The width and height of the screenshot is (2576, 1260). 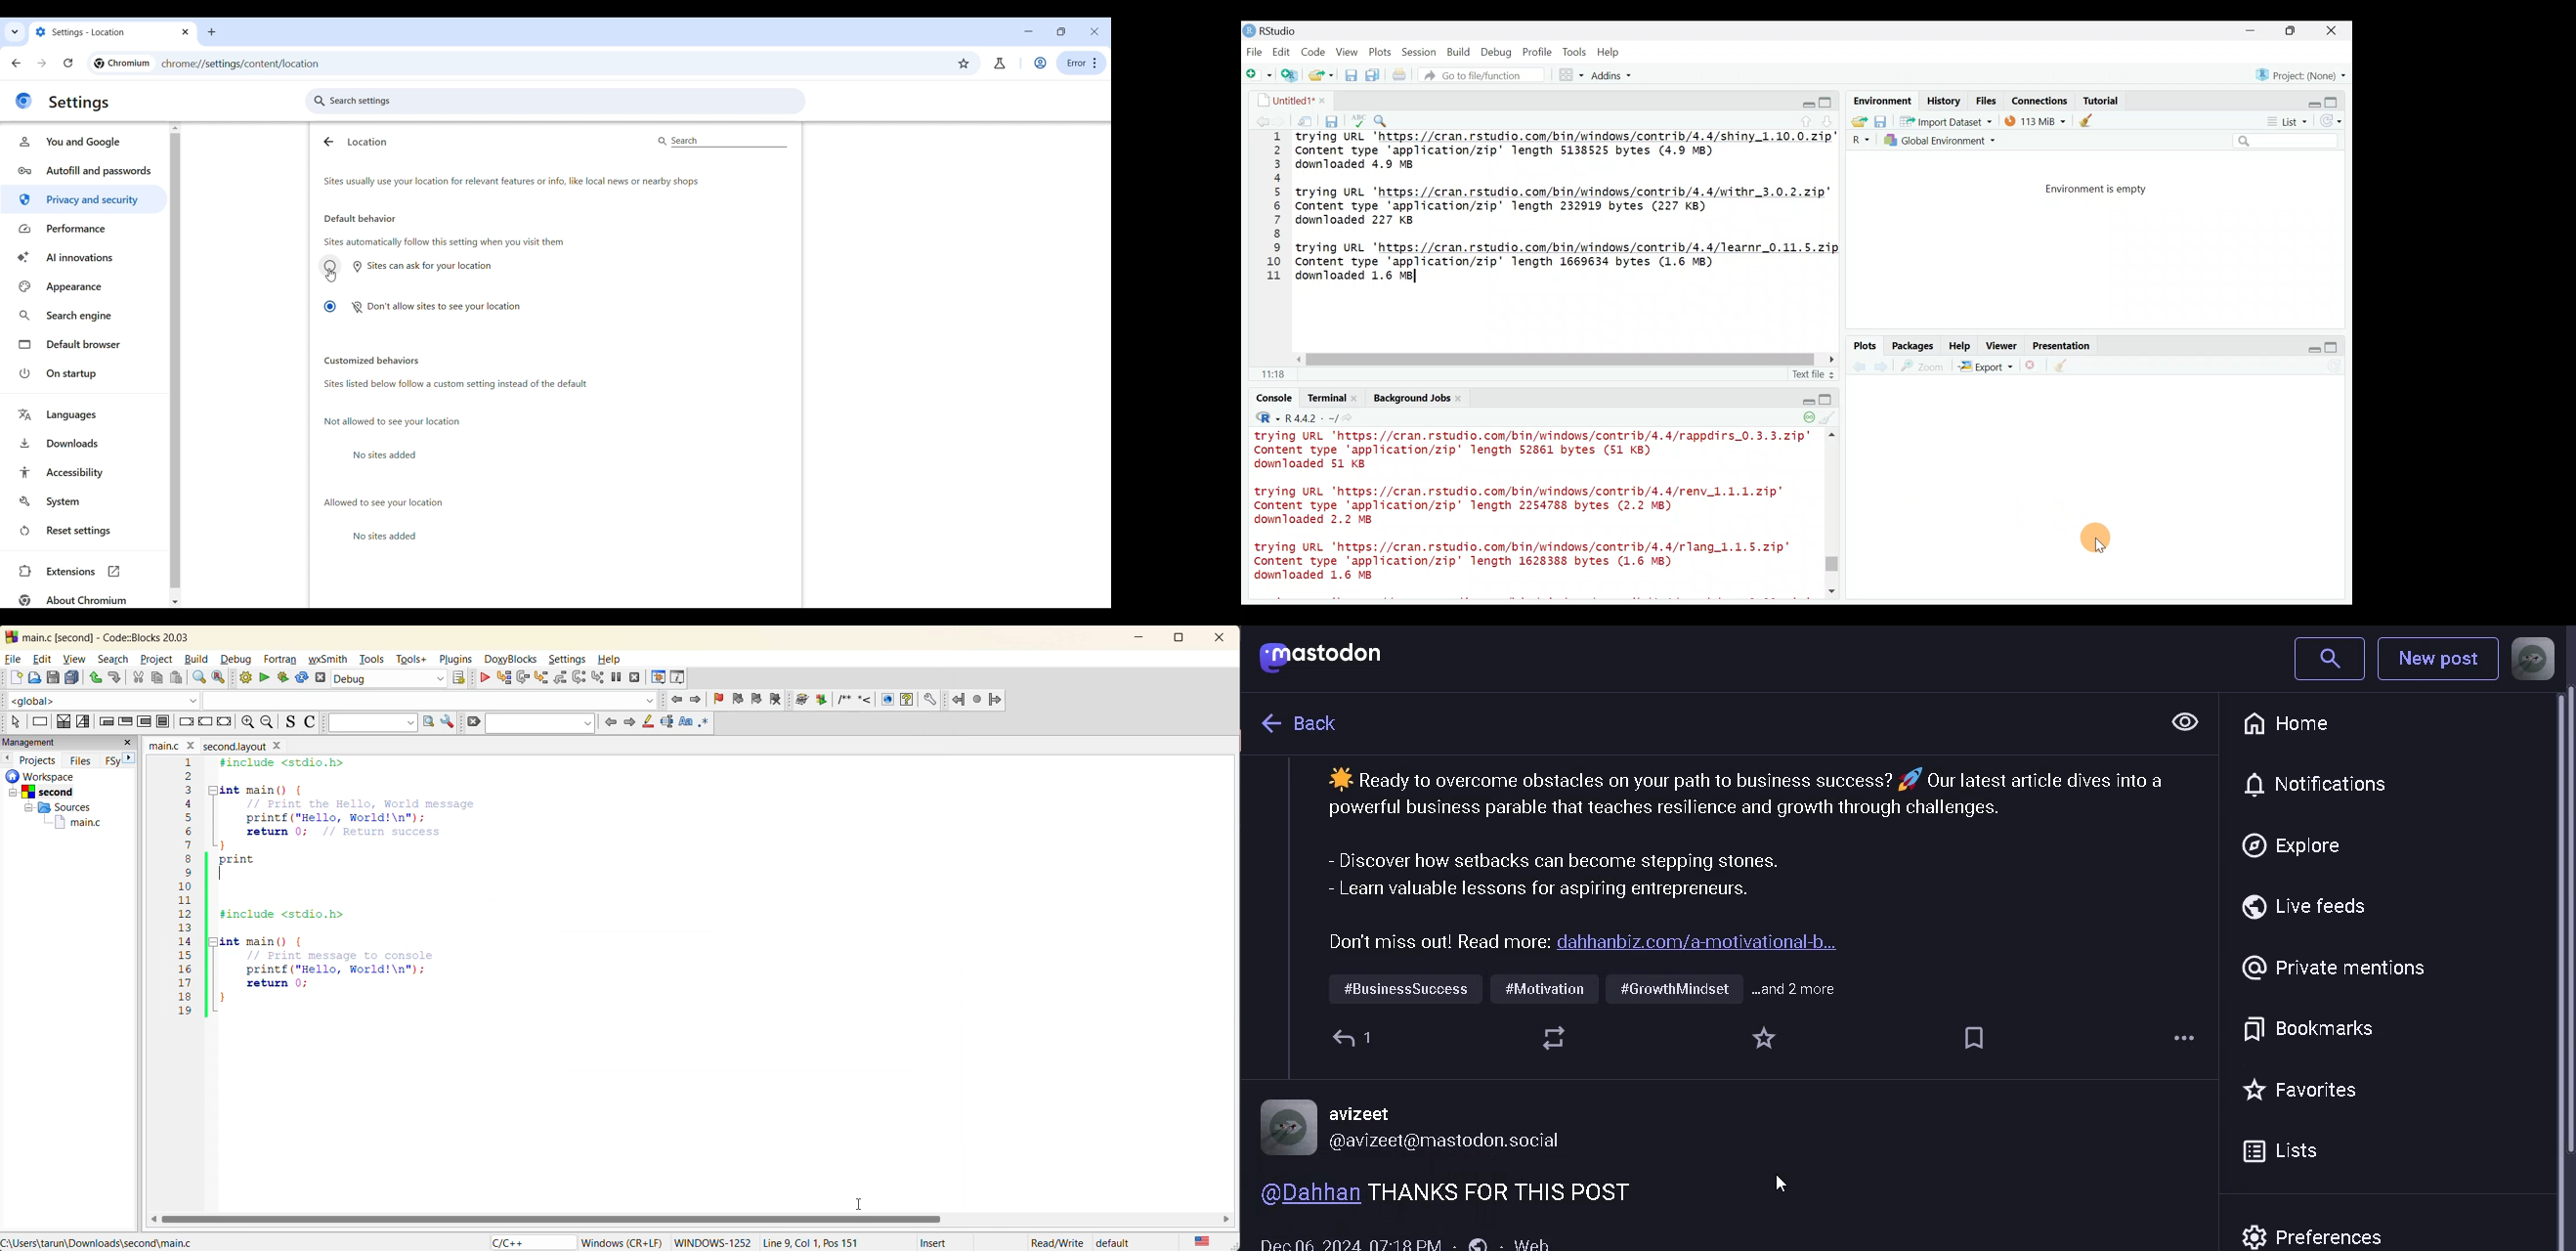 What do you see at coordinates (1575, 52) in the screenshot?
I see `Tools` at bounding box center [1575, 52].